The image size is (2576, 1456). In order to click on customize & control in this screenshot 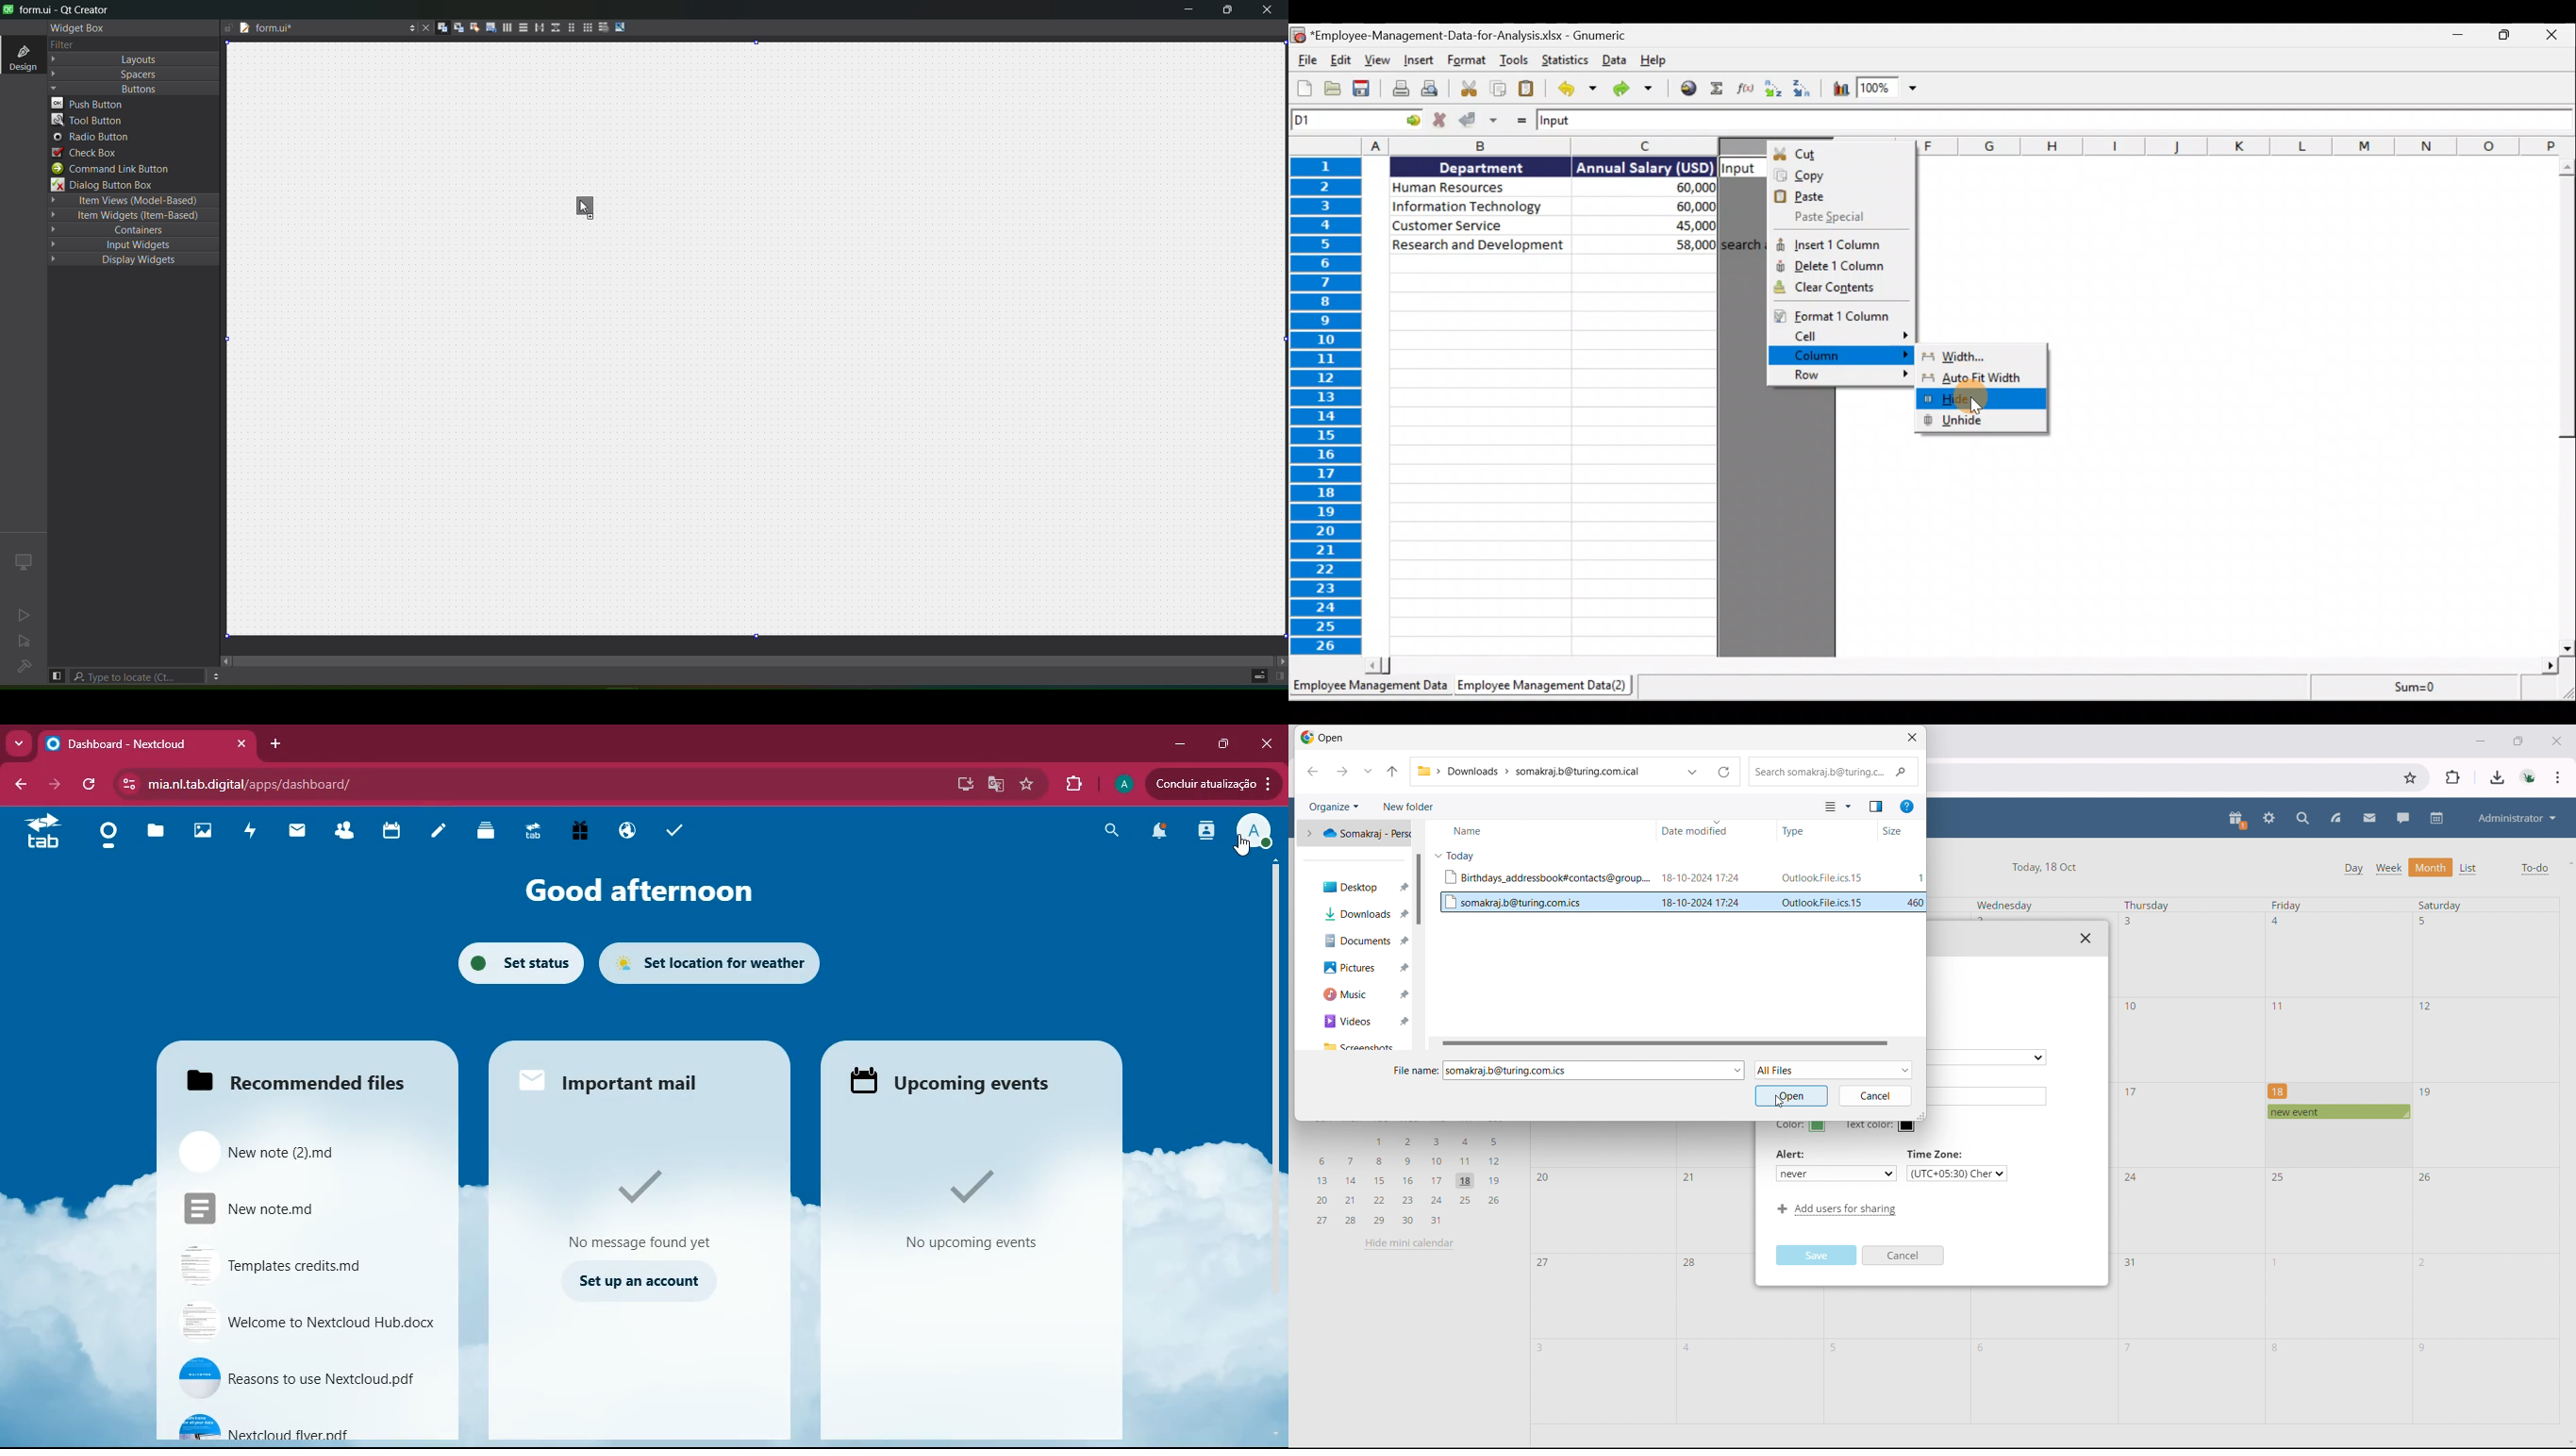, I will do `click(2558, 777)`.